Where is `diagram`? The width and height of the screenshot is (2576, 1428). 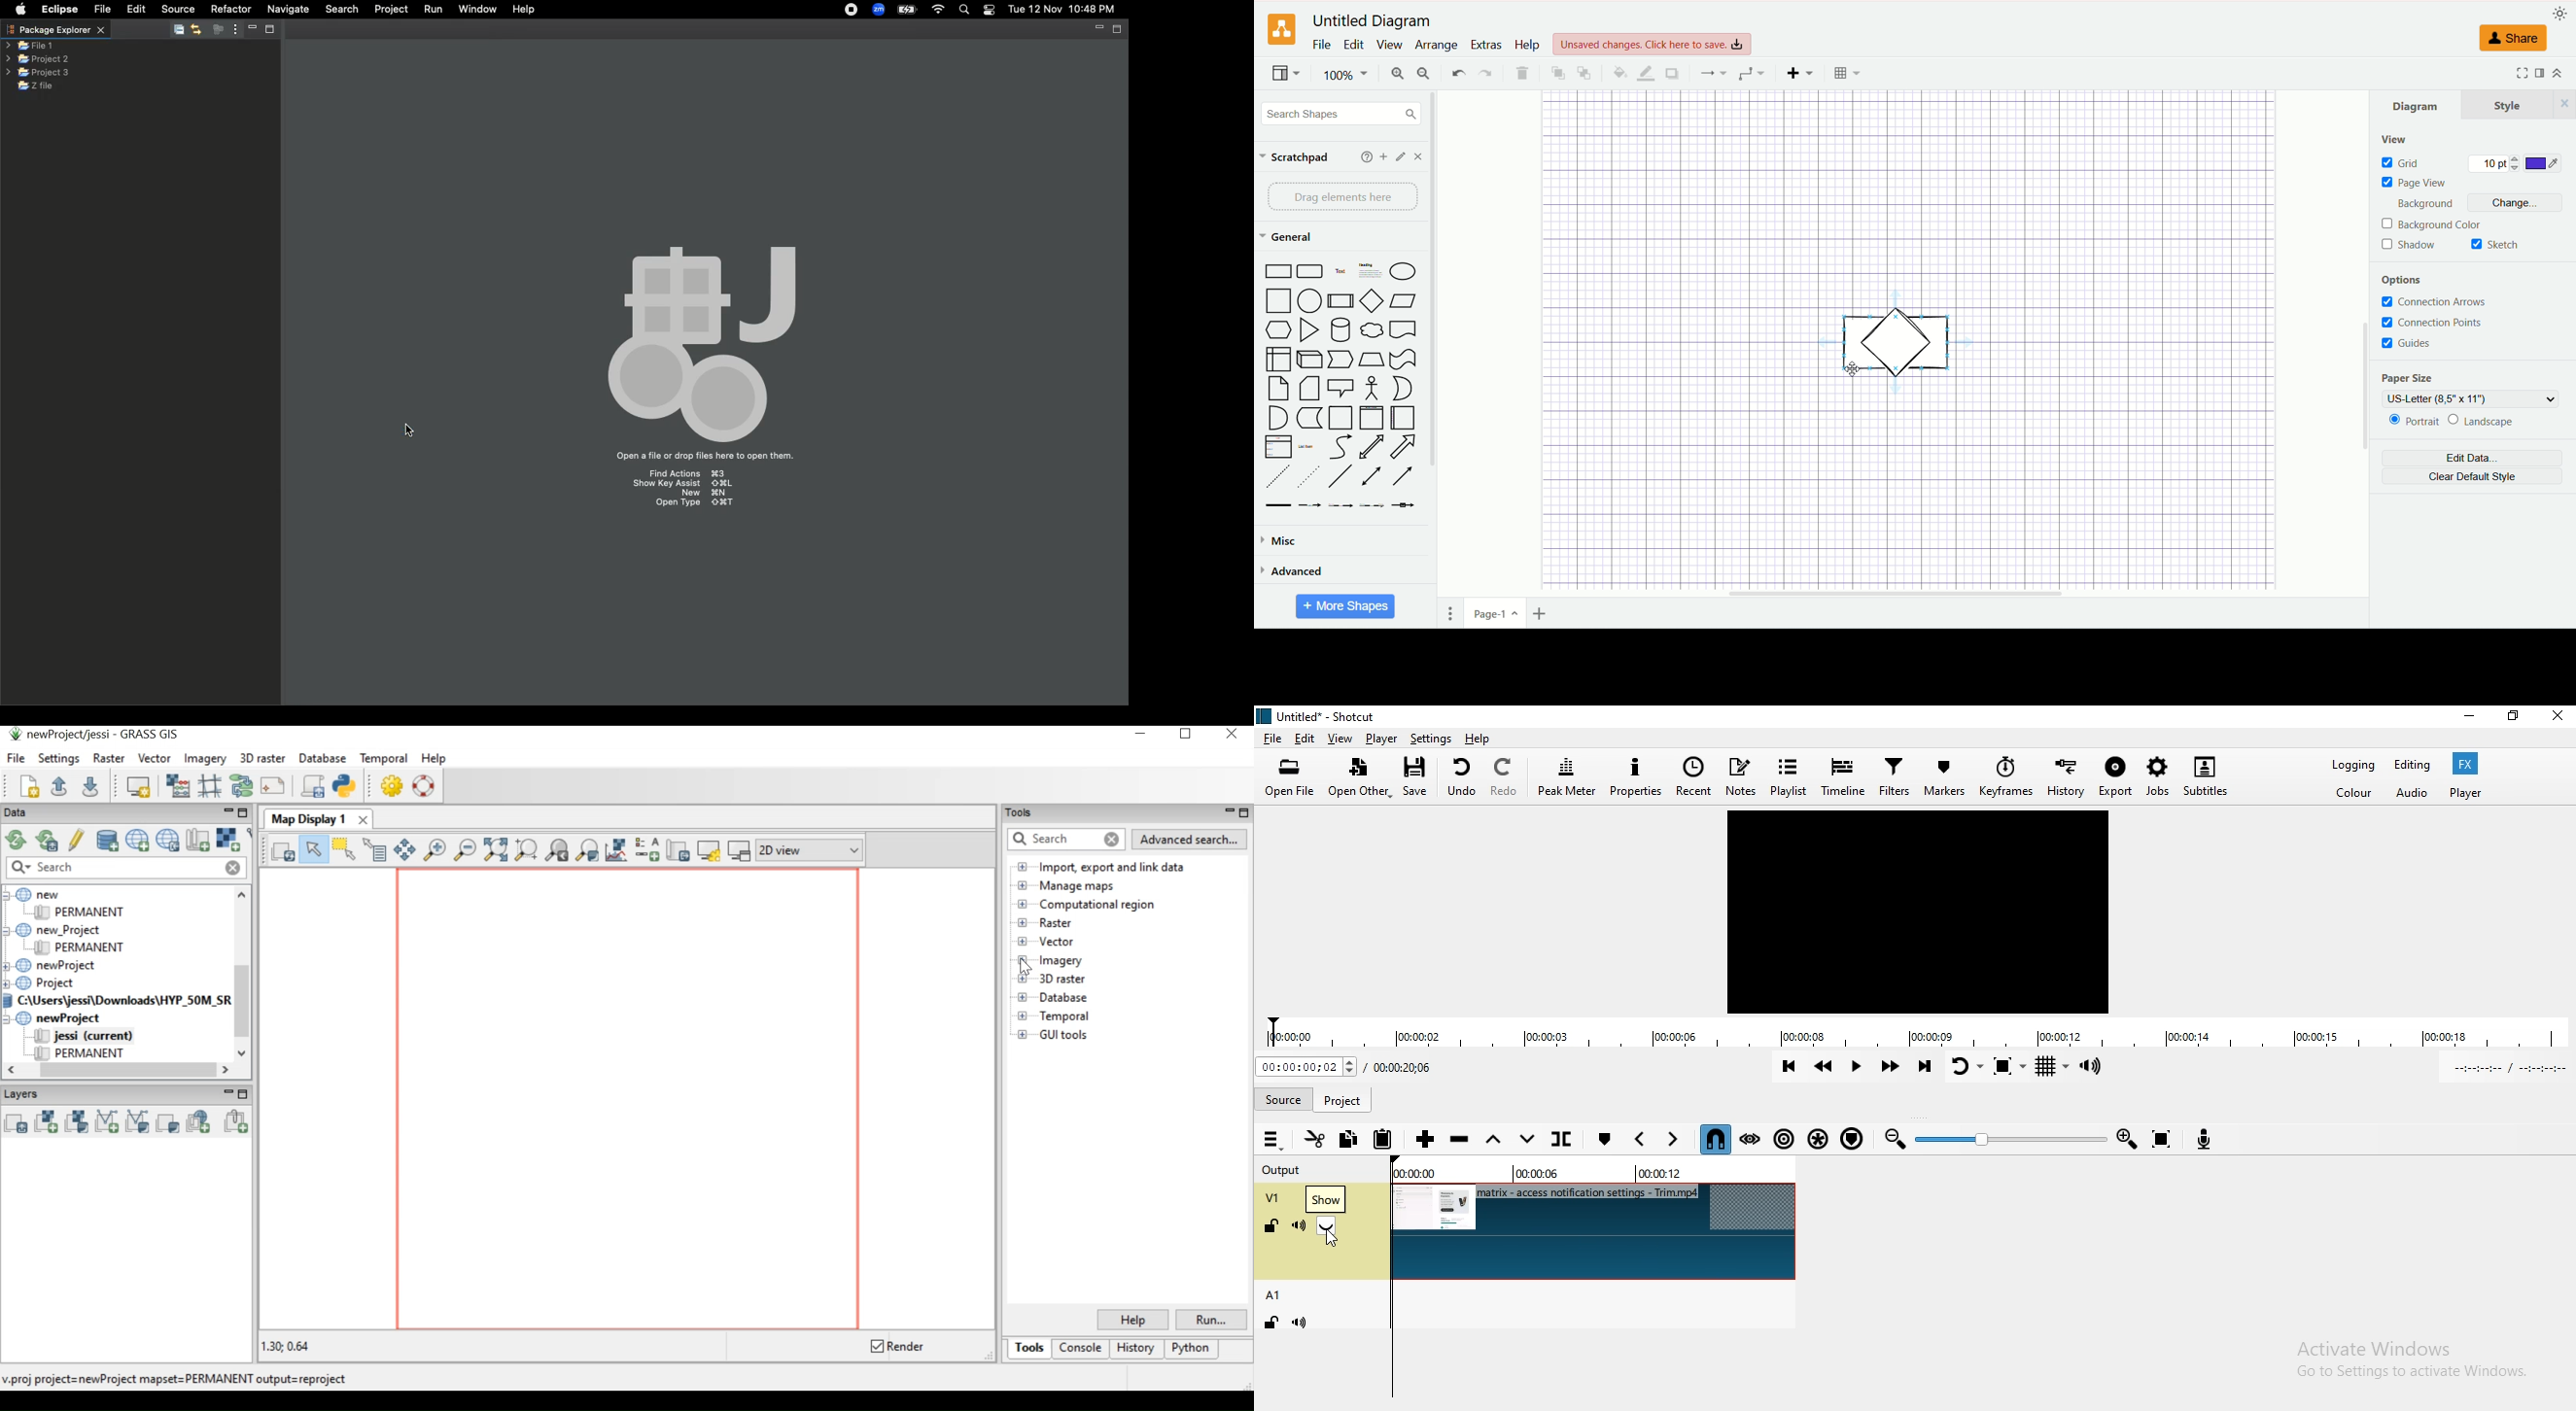 diagram is located at coordinates (2410, 107).